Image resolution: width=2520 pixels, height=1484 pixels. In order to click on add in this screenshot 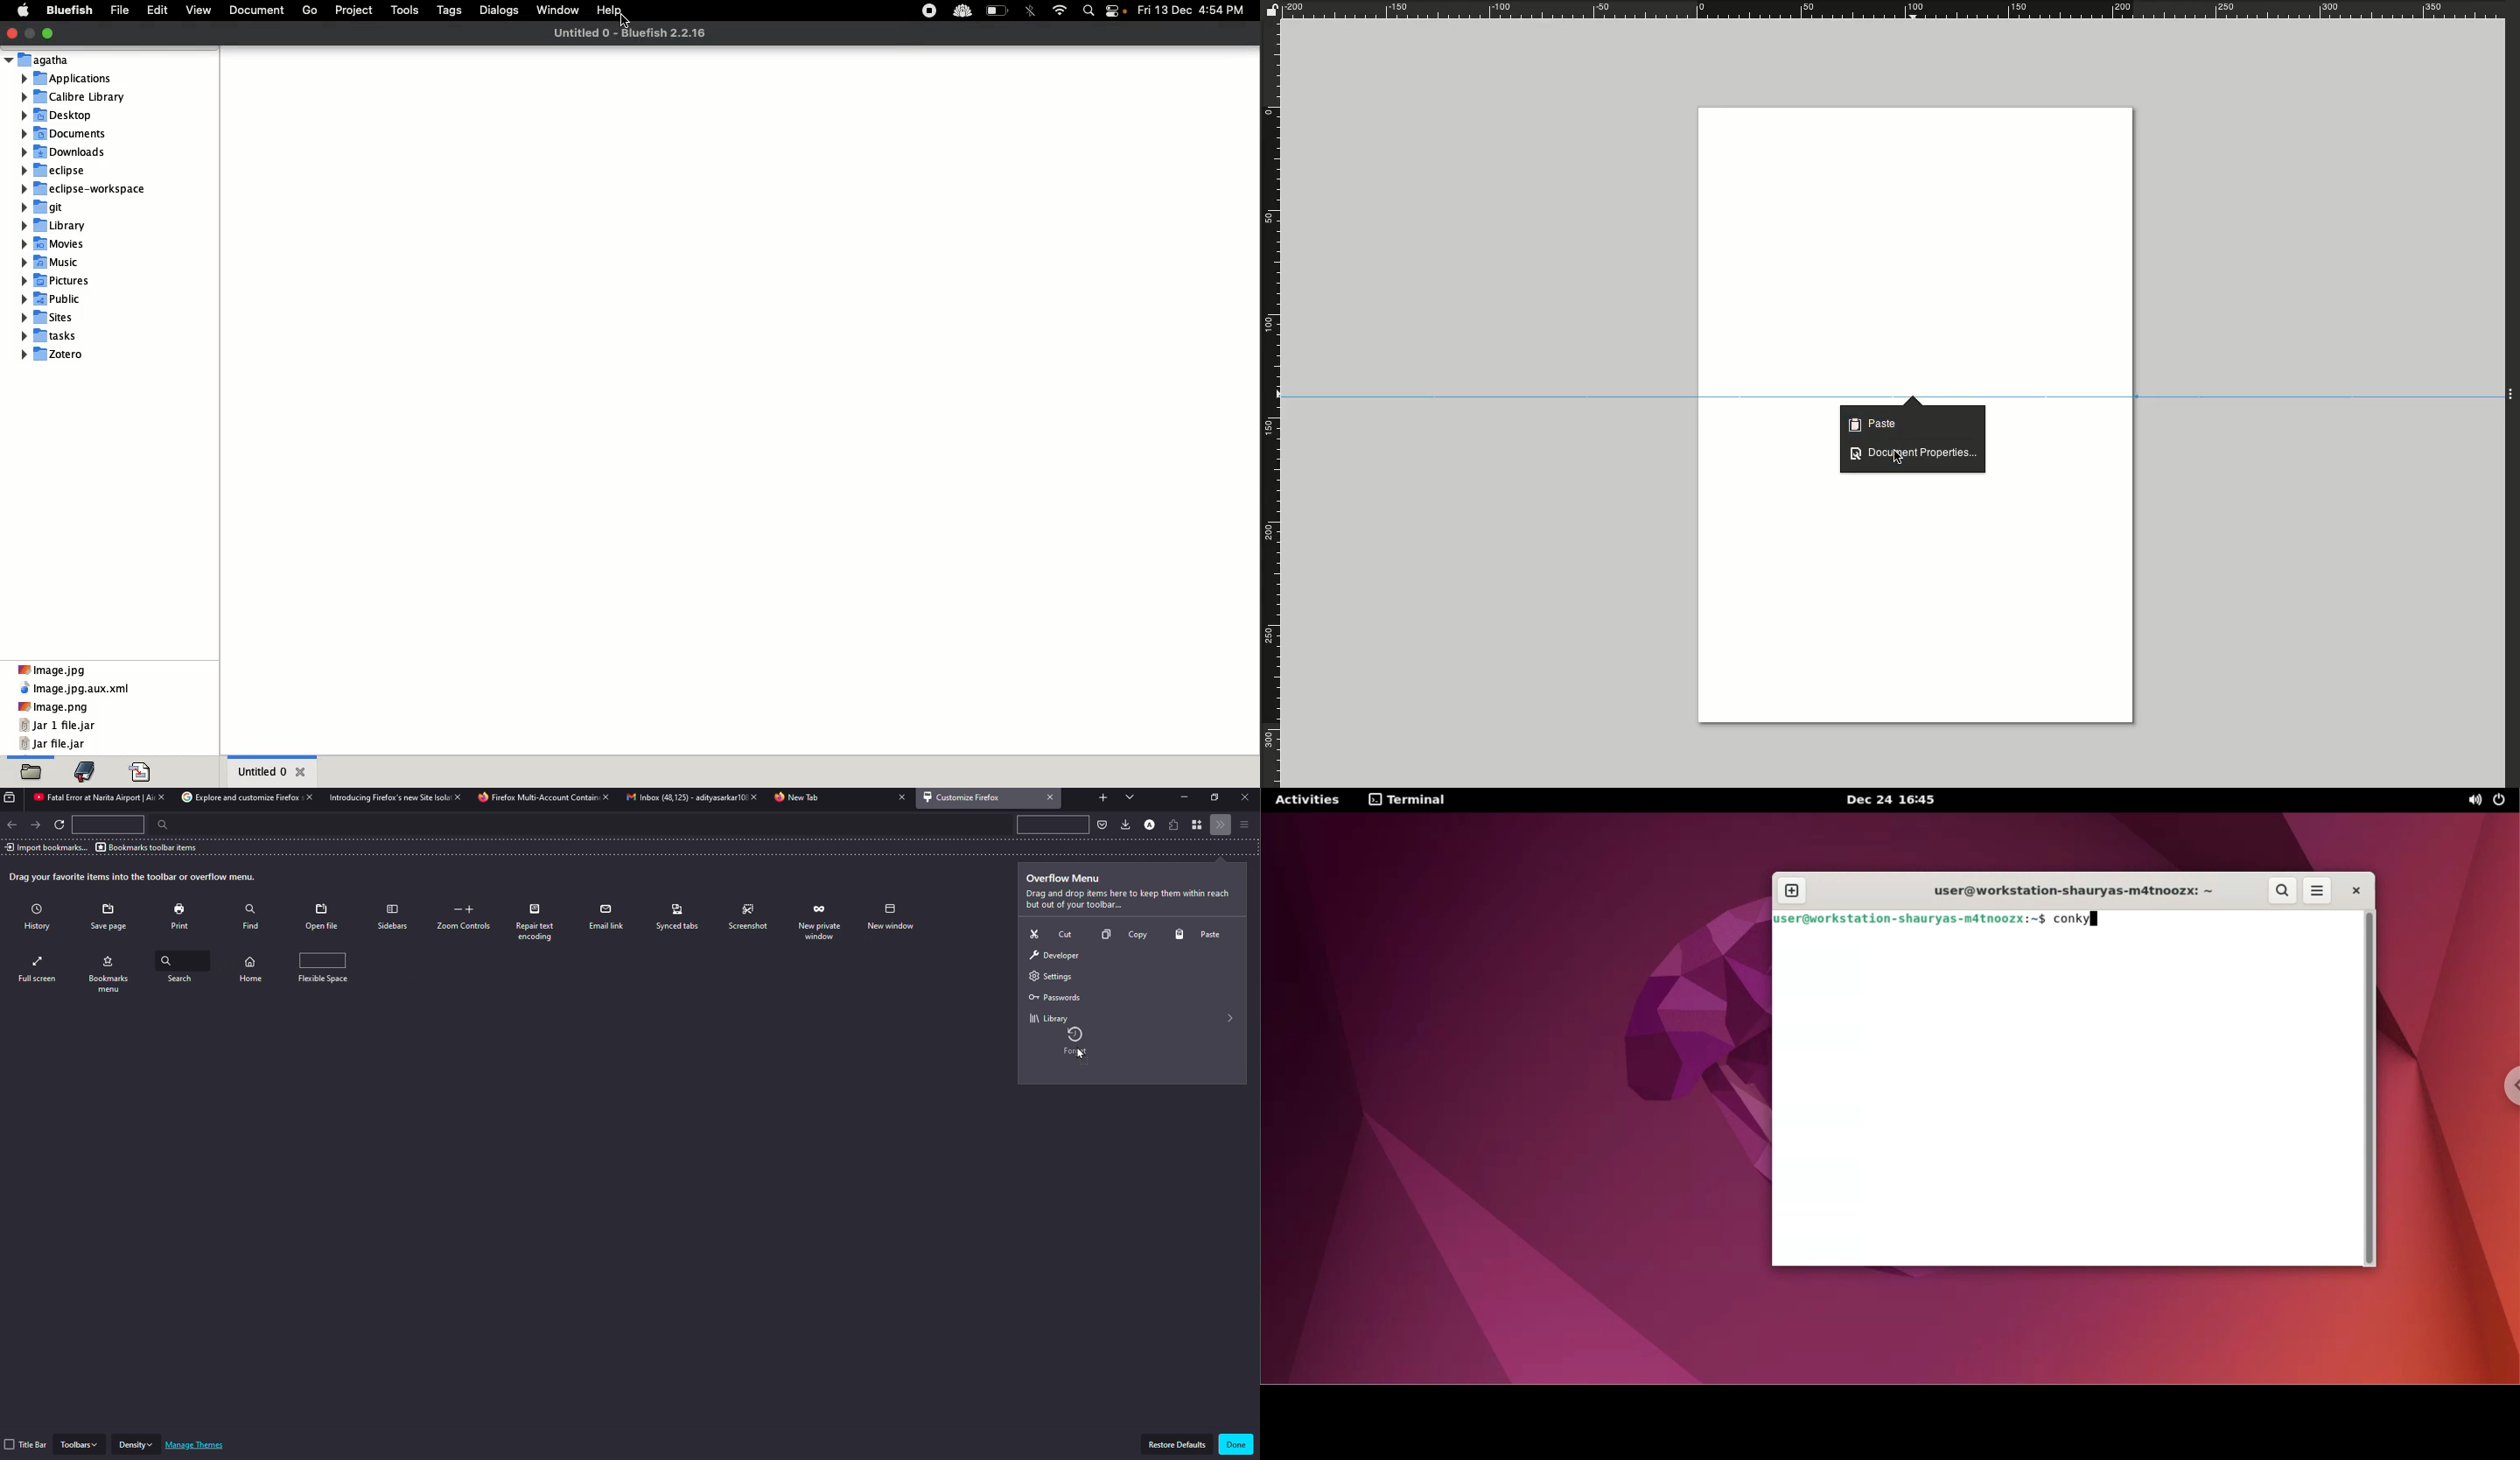, I will do `click(1102, 796)`.